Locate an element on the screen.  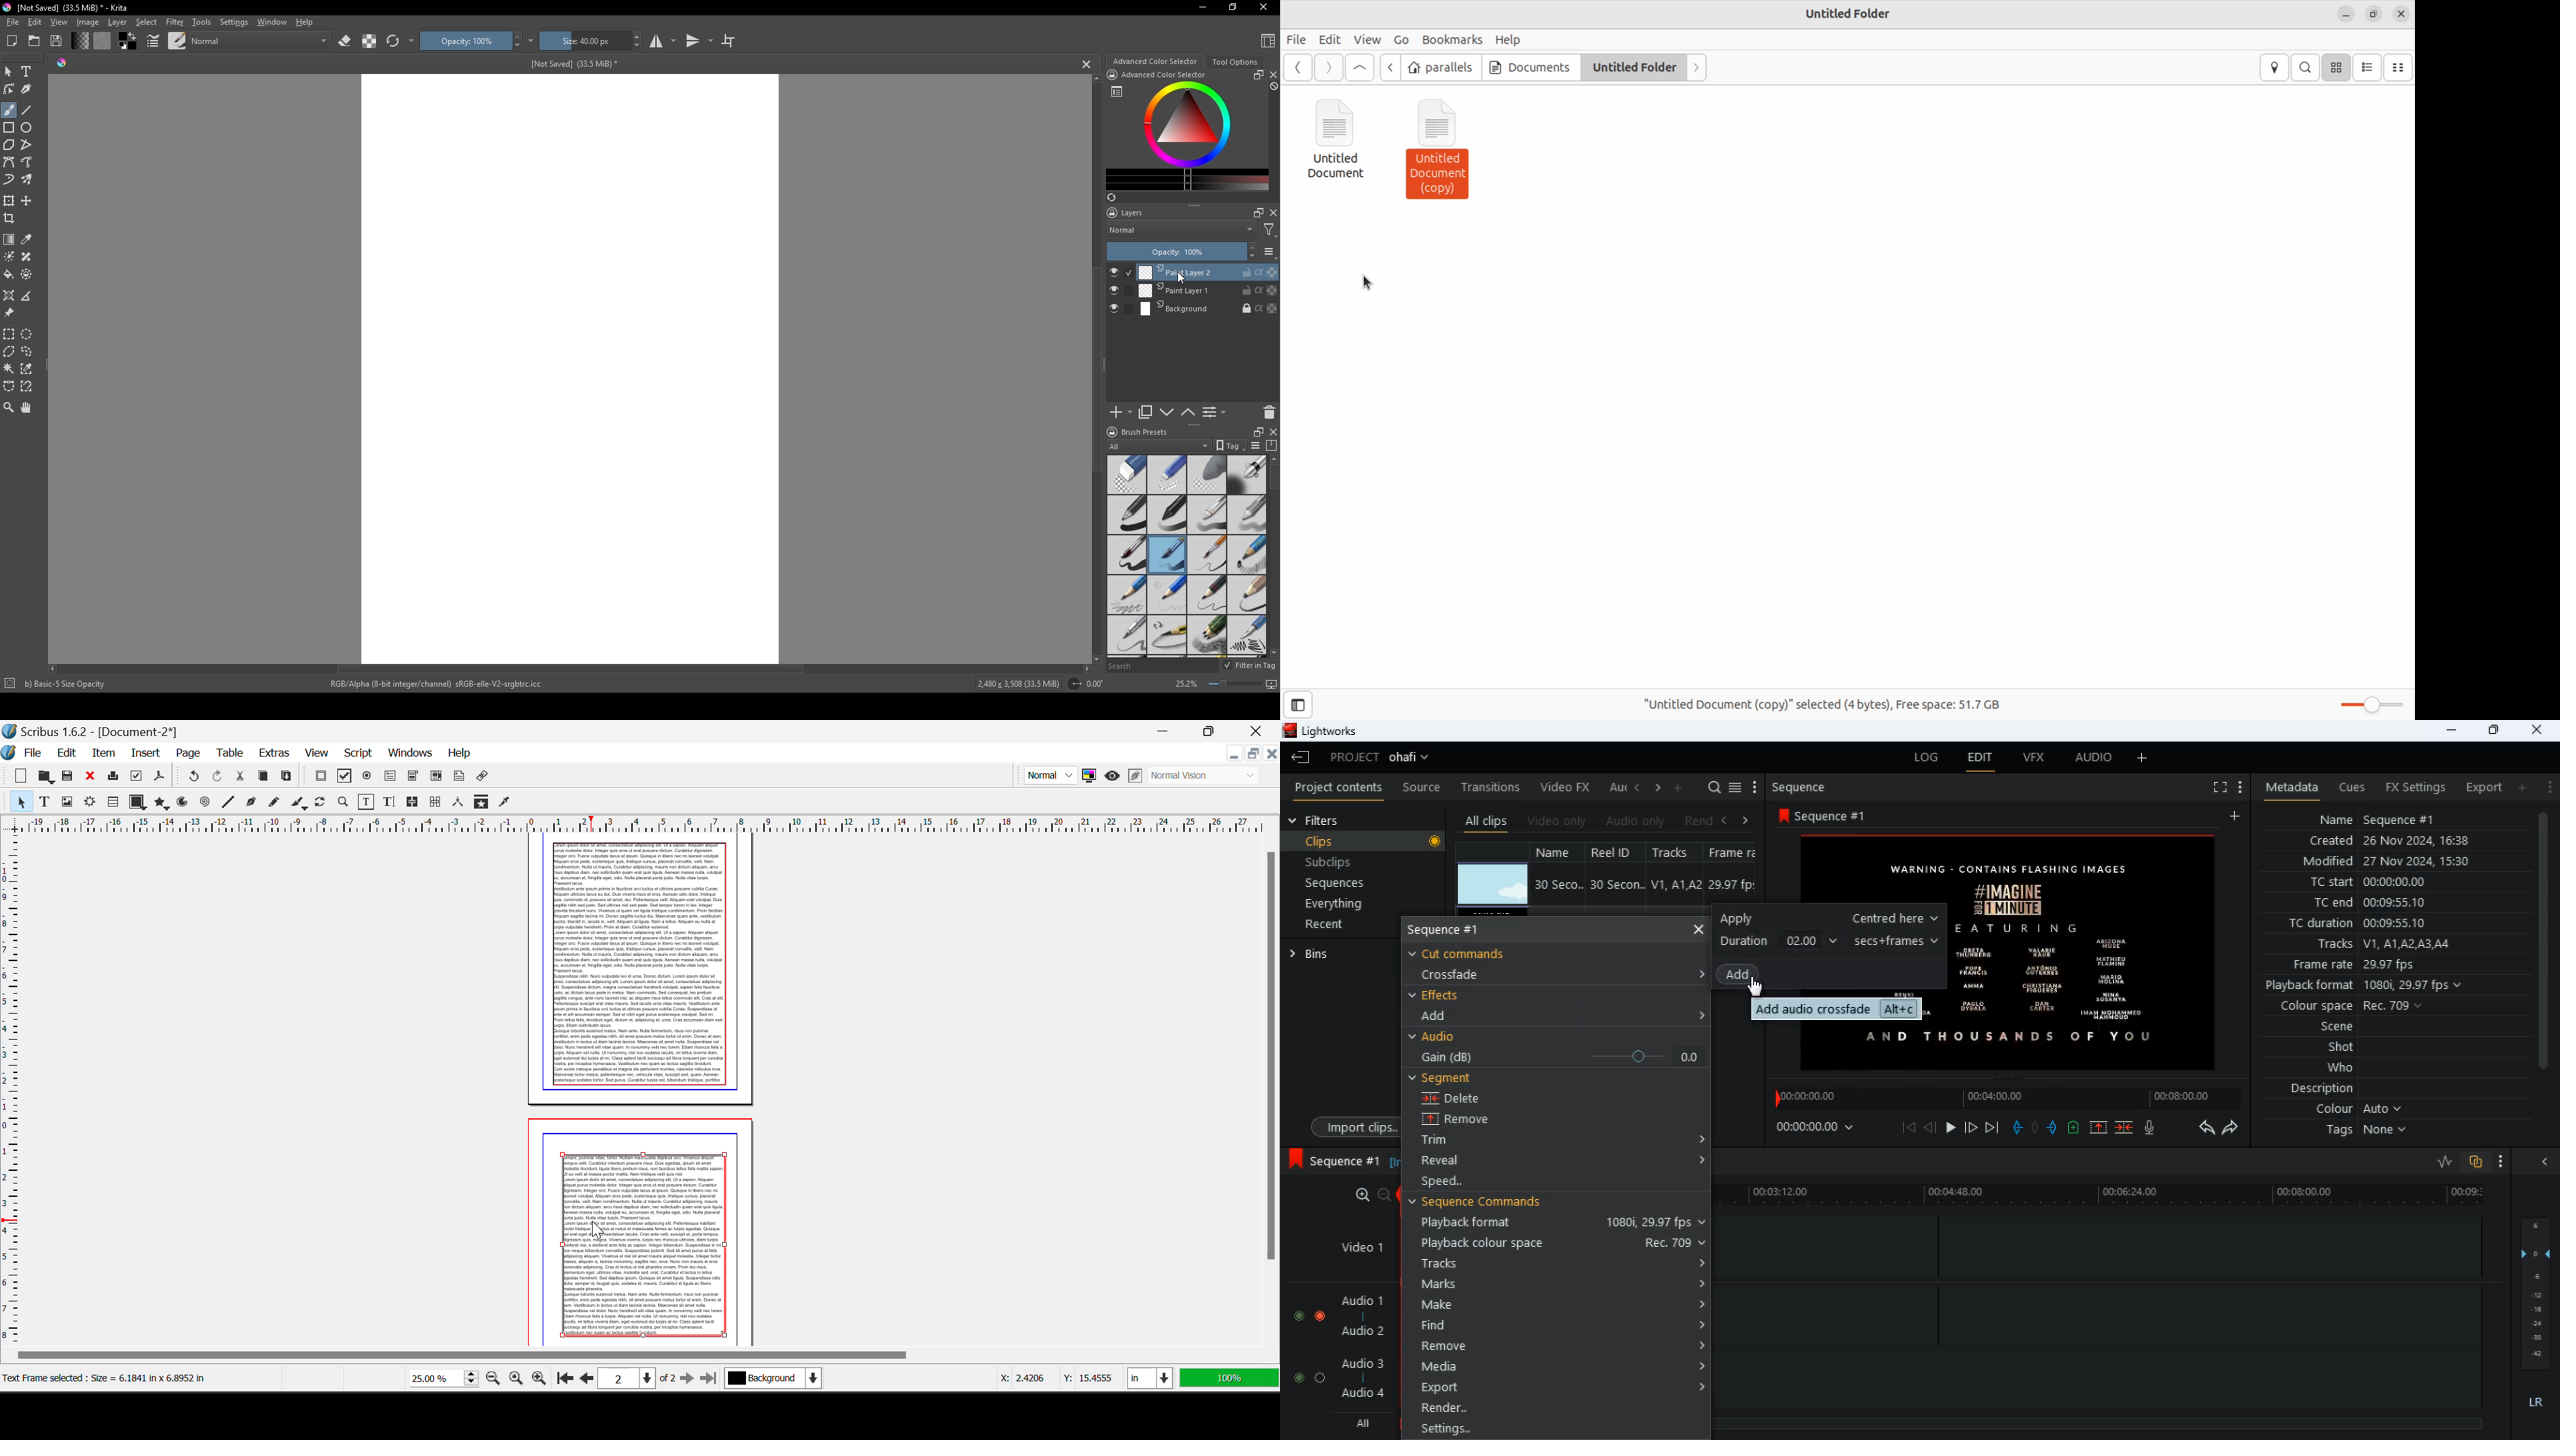
tc end is located at coordinates (2362, 903).